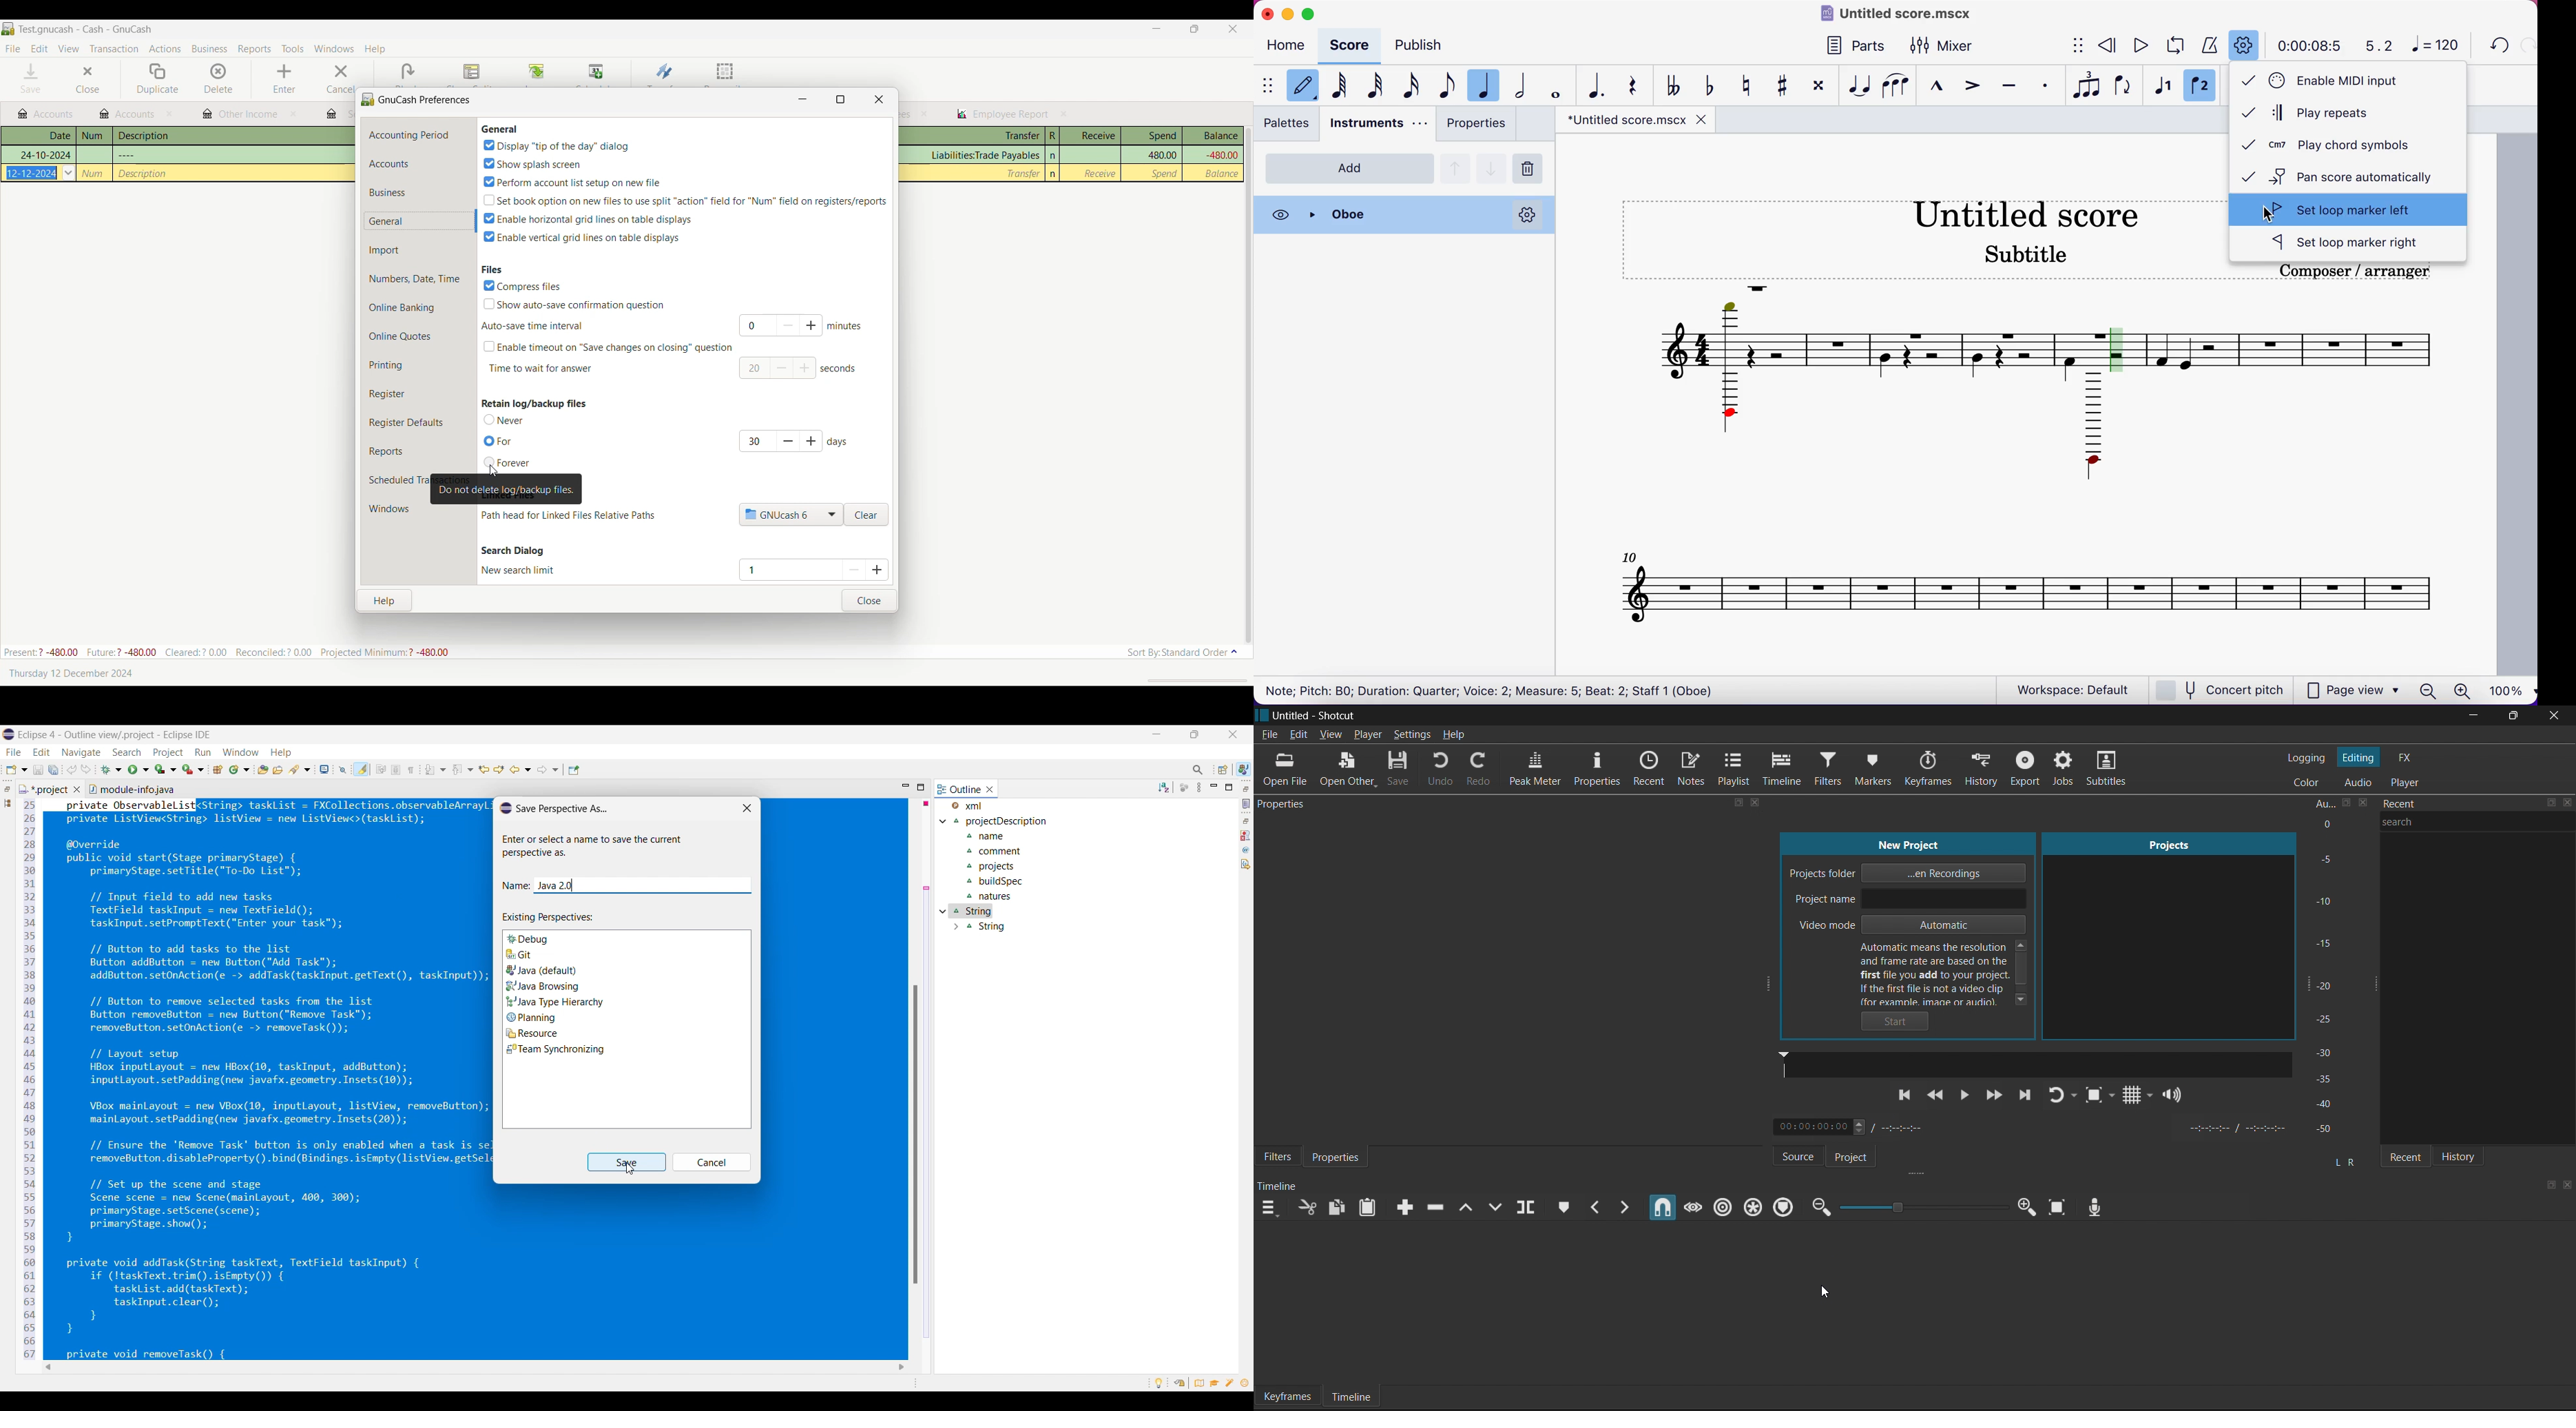  I want to click on Duplicate, so click(157, 79).